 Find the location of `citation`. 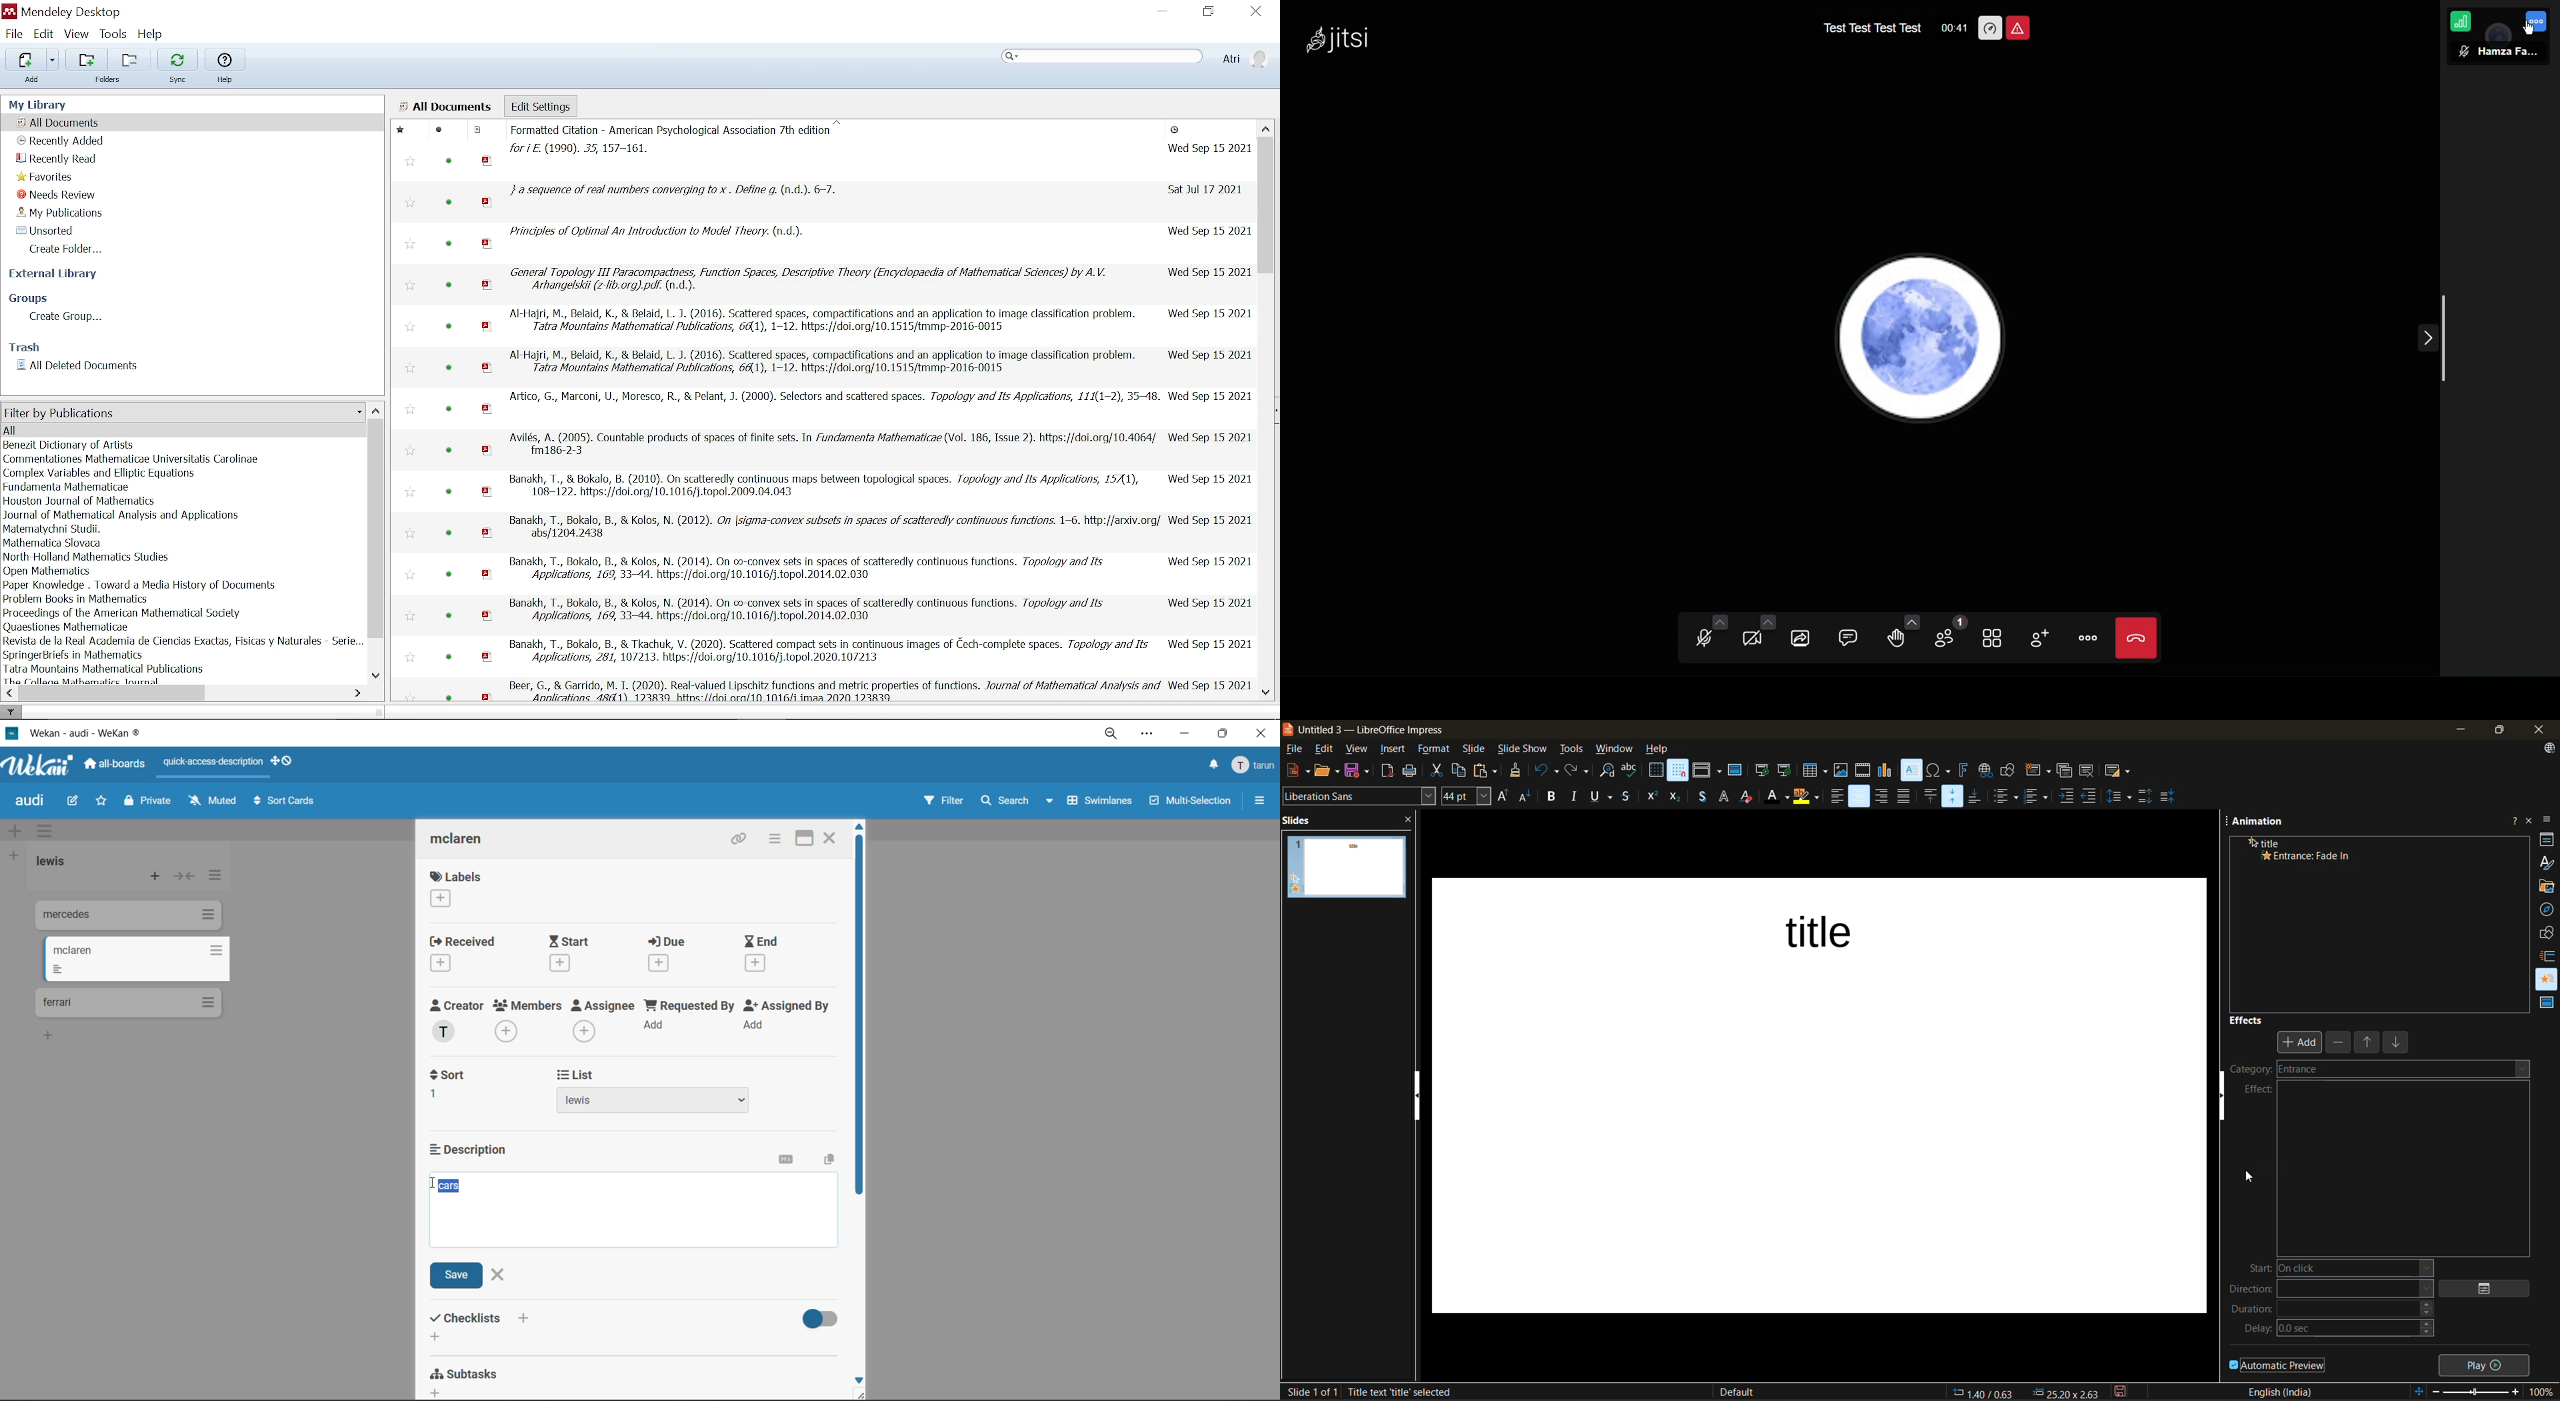

citation is located at coordinates (834, 445).